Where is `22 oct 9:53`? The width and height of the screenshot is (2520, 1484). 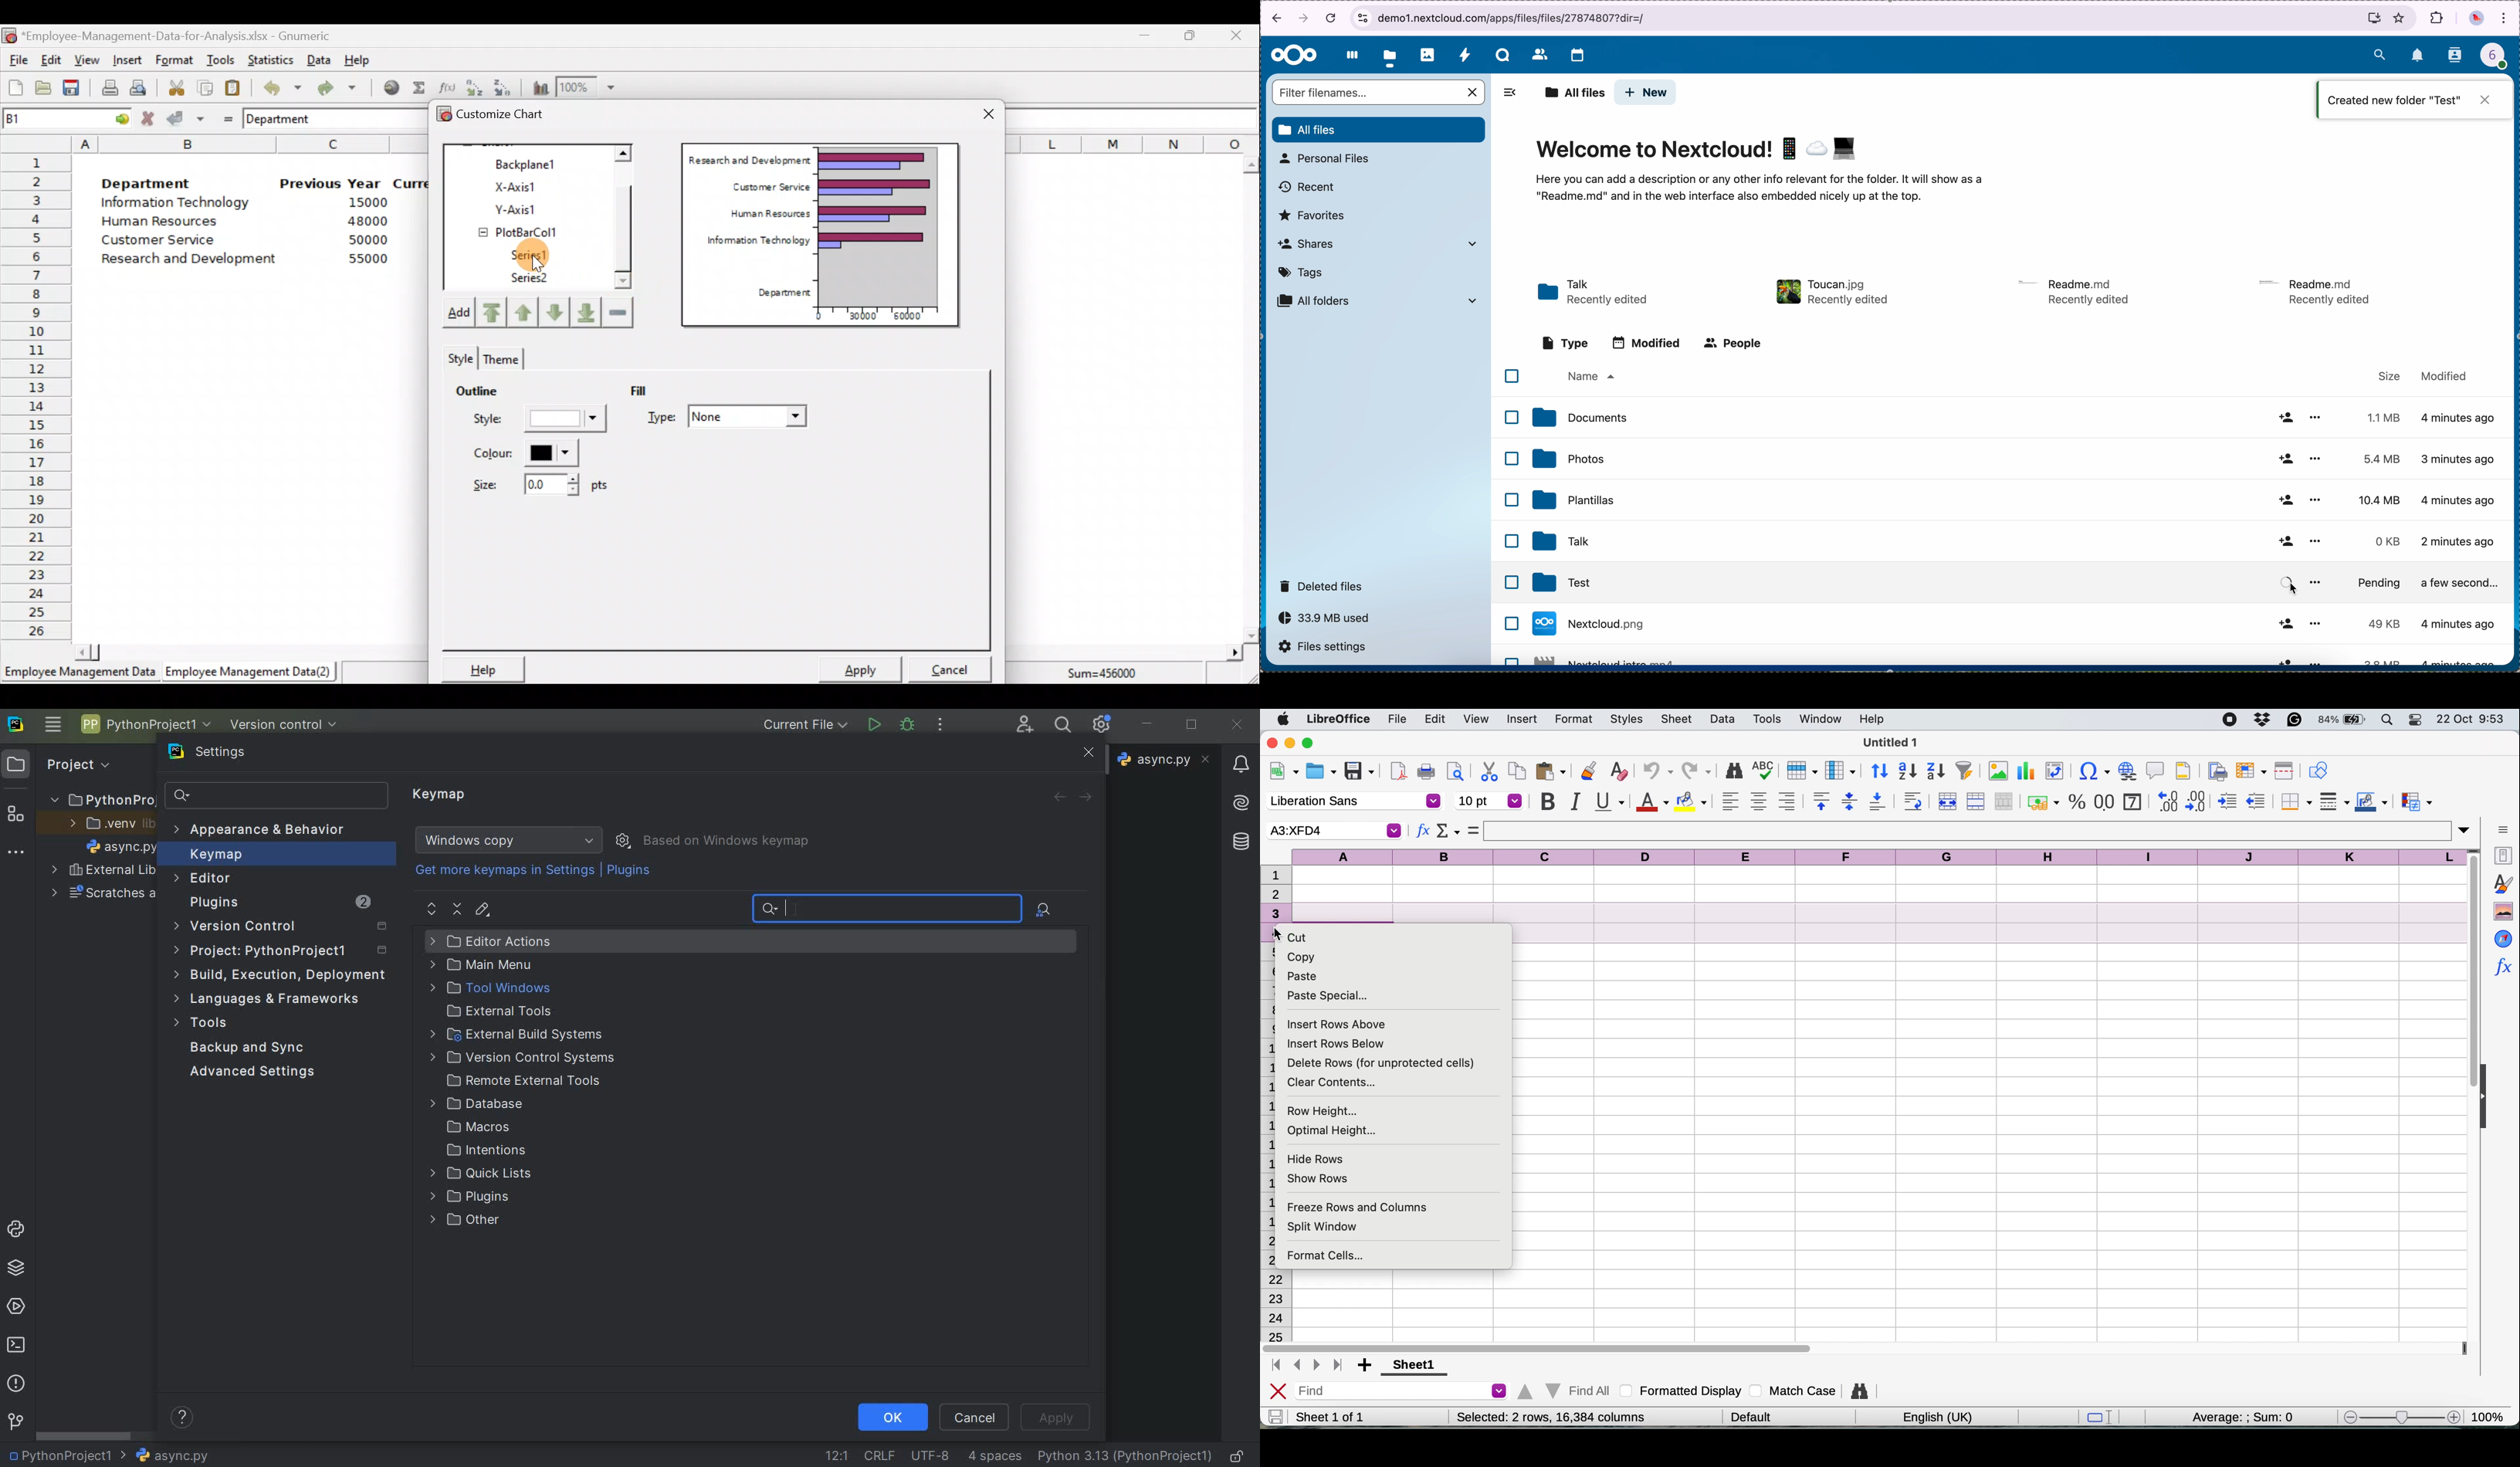
22 oct 9:53 is located at coordinates (2470, 720).